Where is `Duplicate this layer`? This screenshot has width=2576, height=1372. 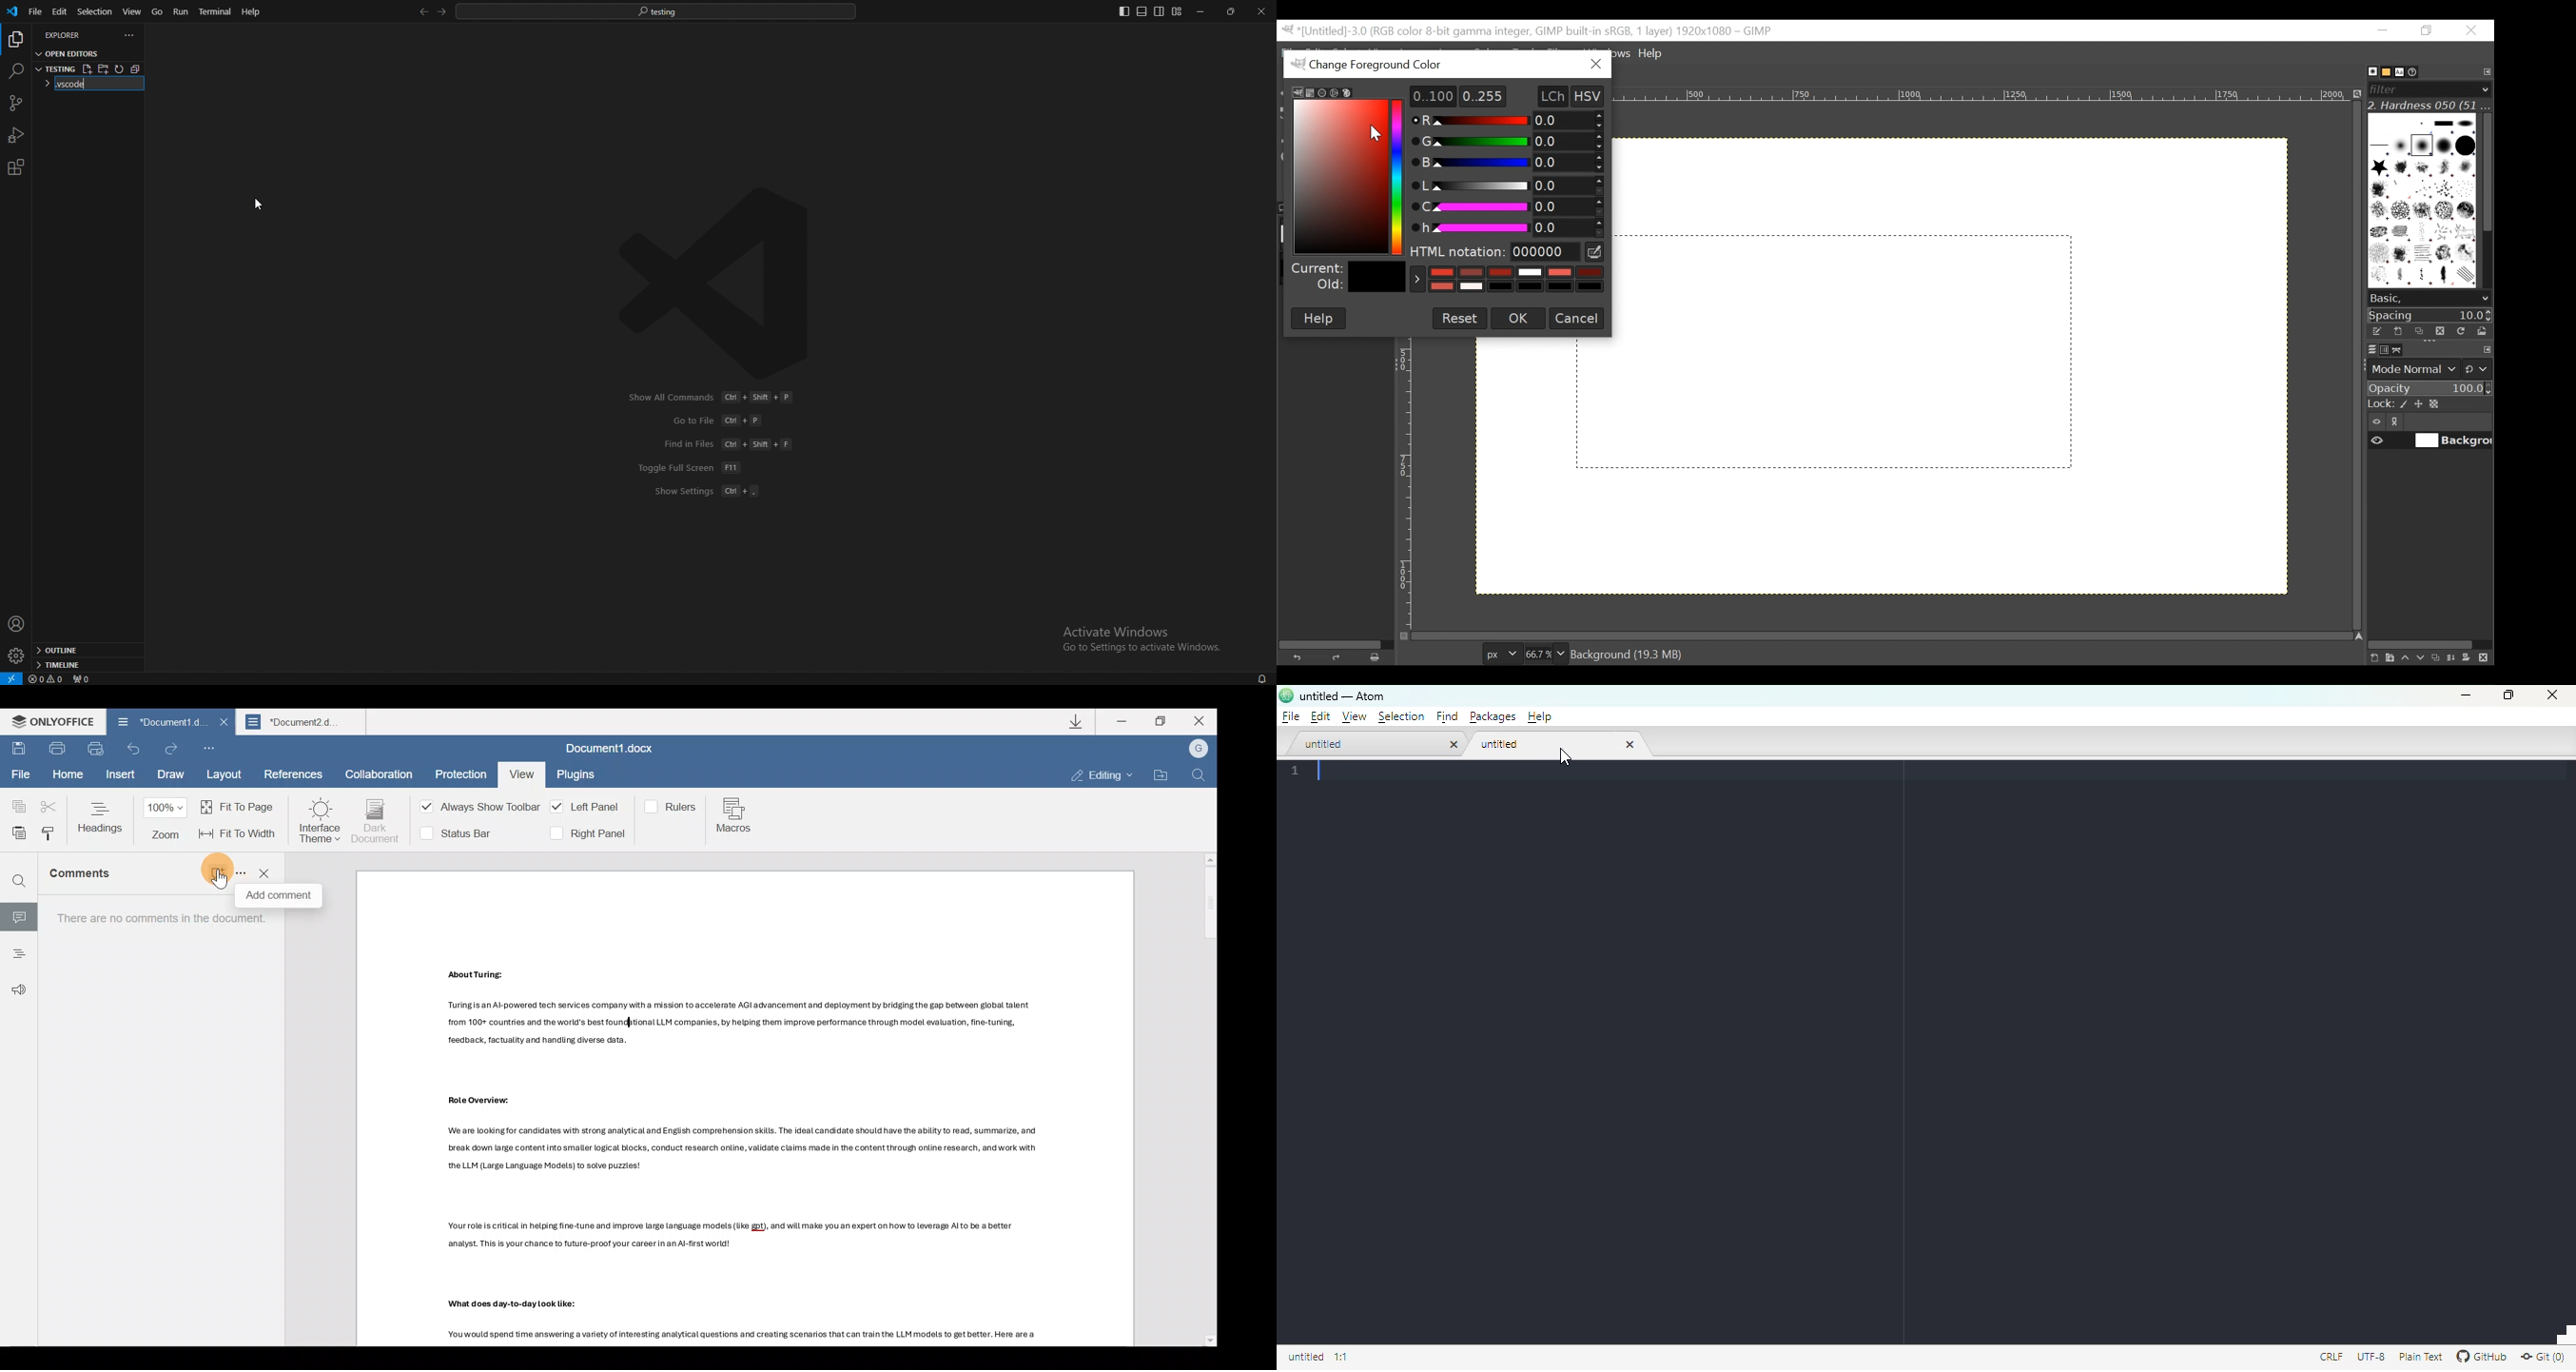
Duplicate this layer is located at coordinates (2438, 658).